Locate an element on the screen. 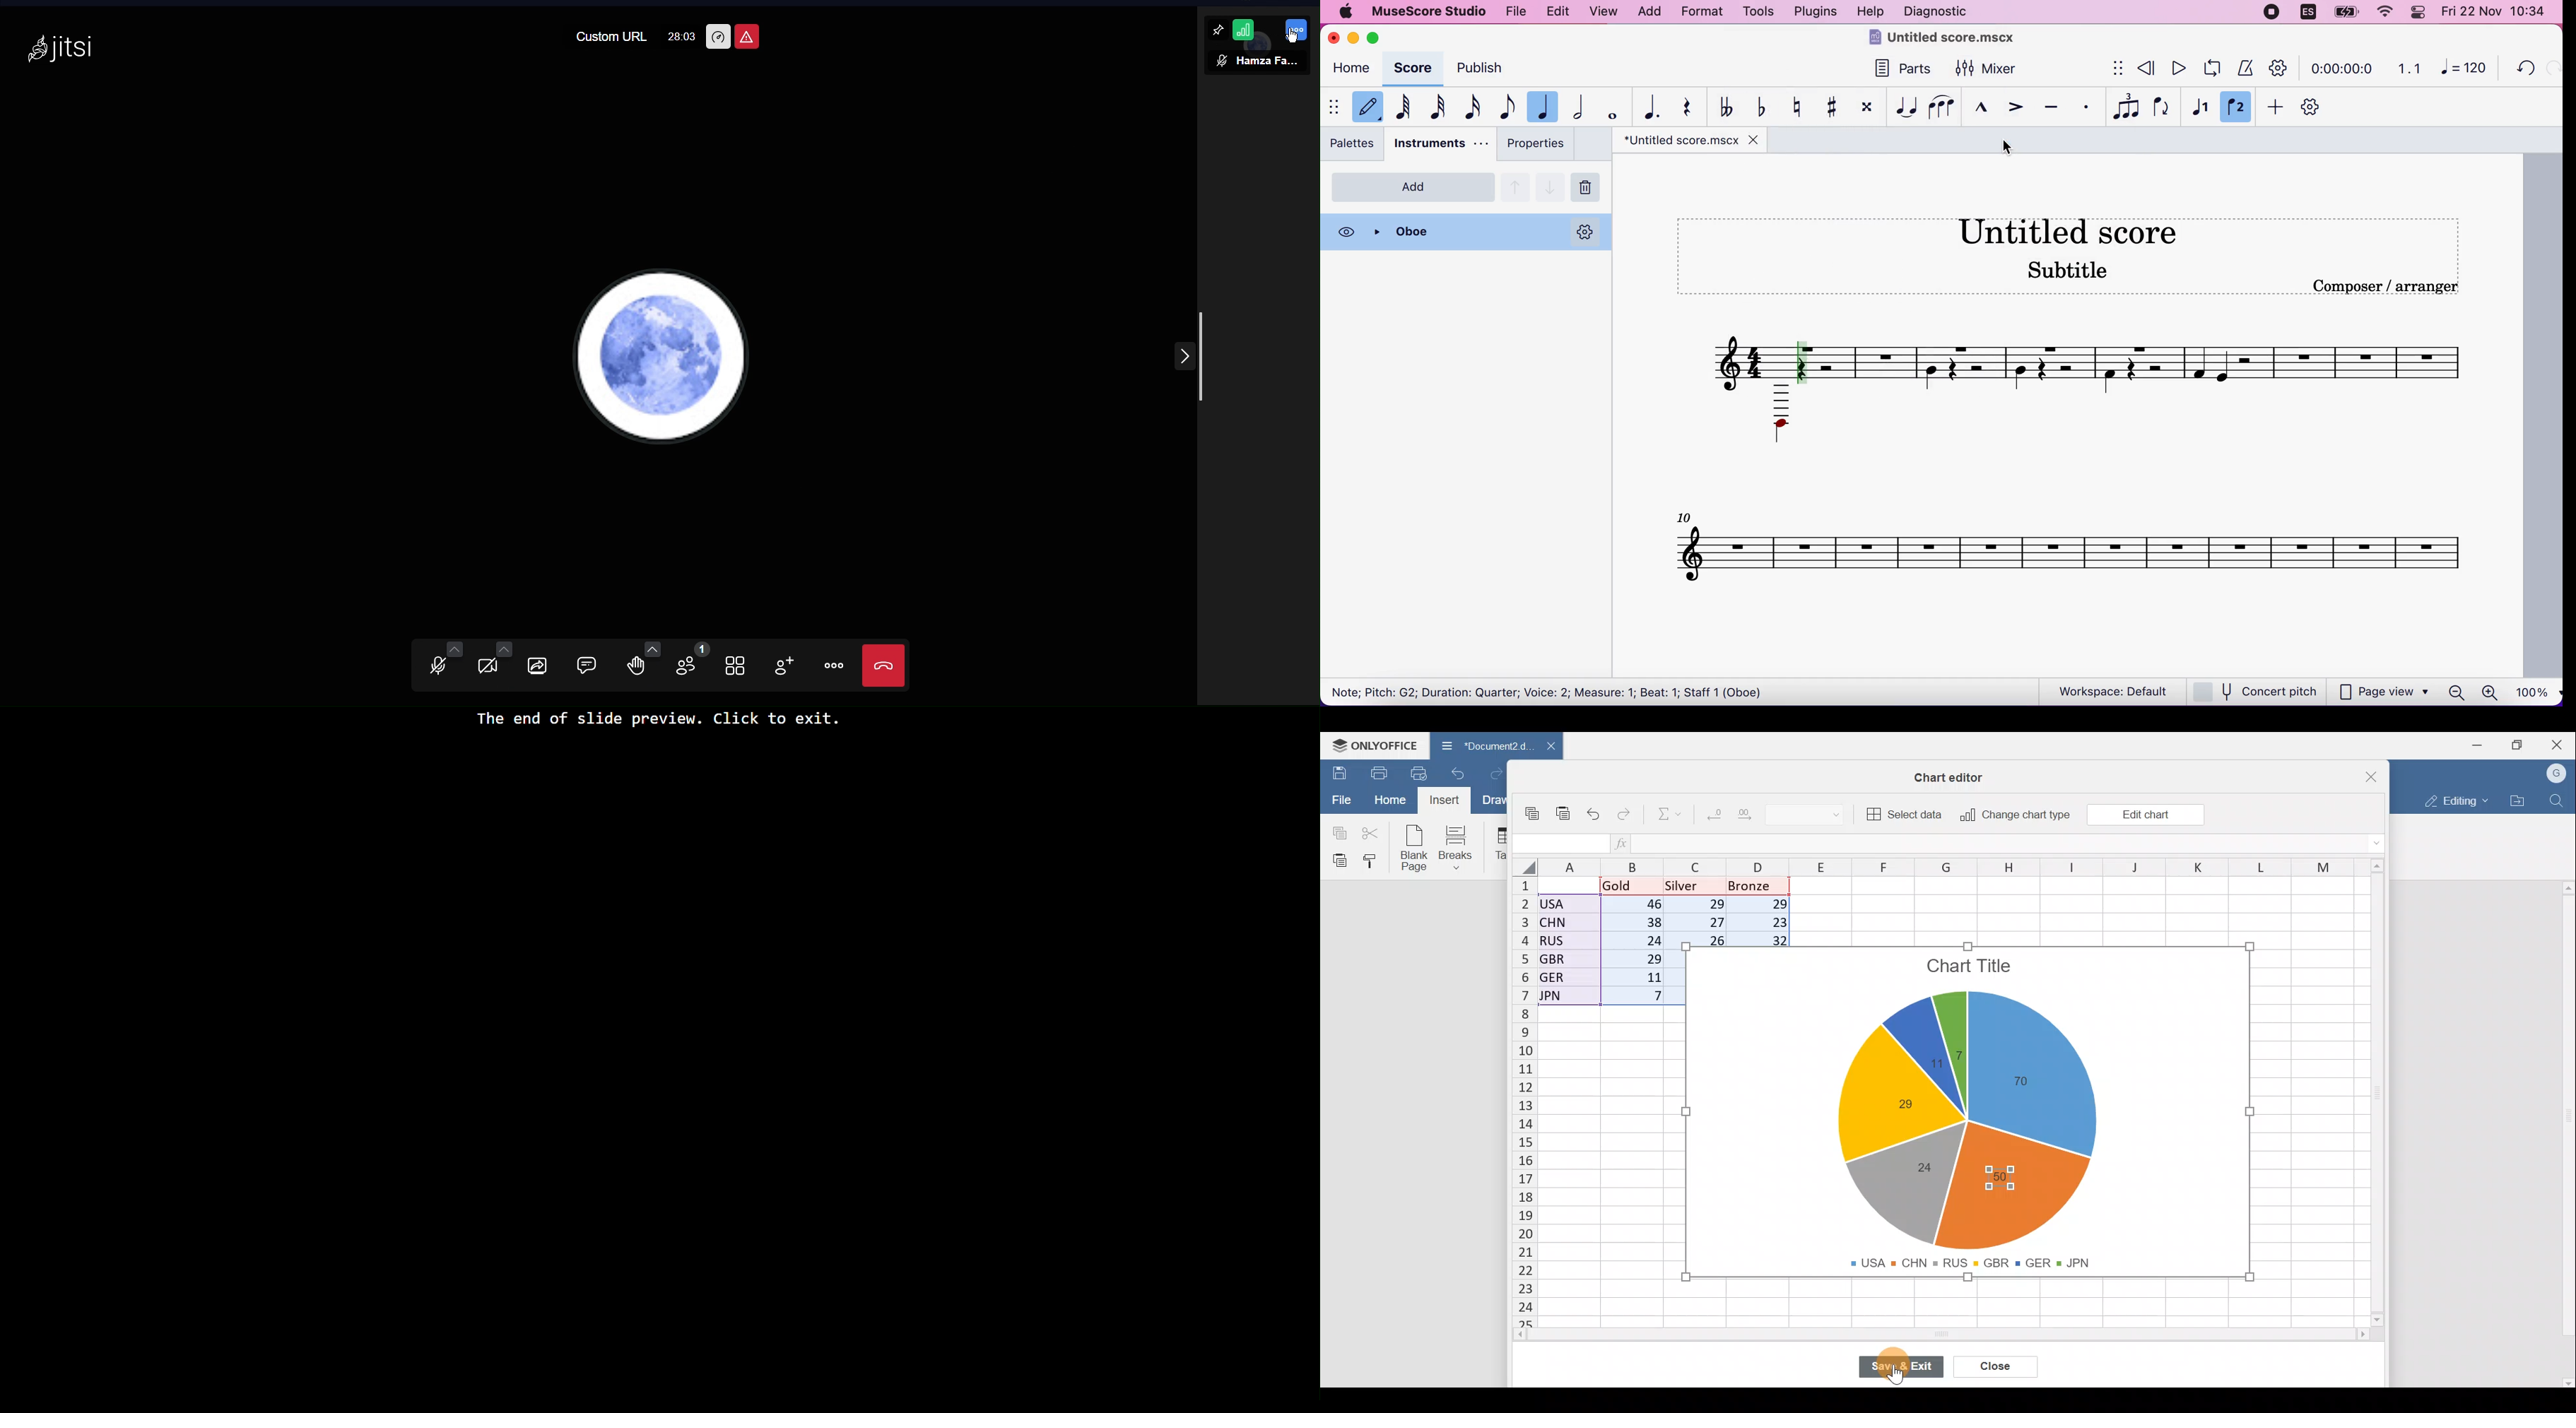 The image size is (2576, 1428). "Untitled screw.mscx is located at coordinates (1678, 141).